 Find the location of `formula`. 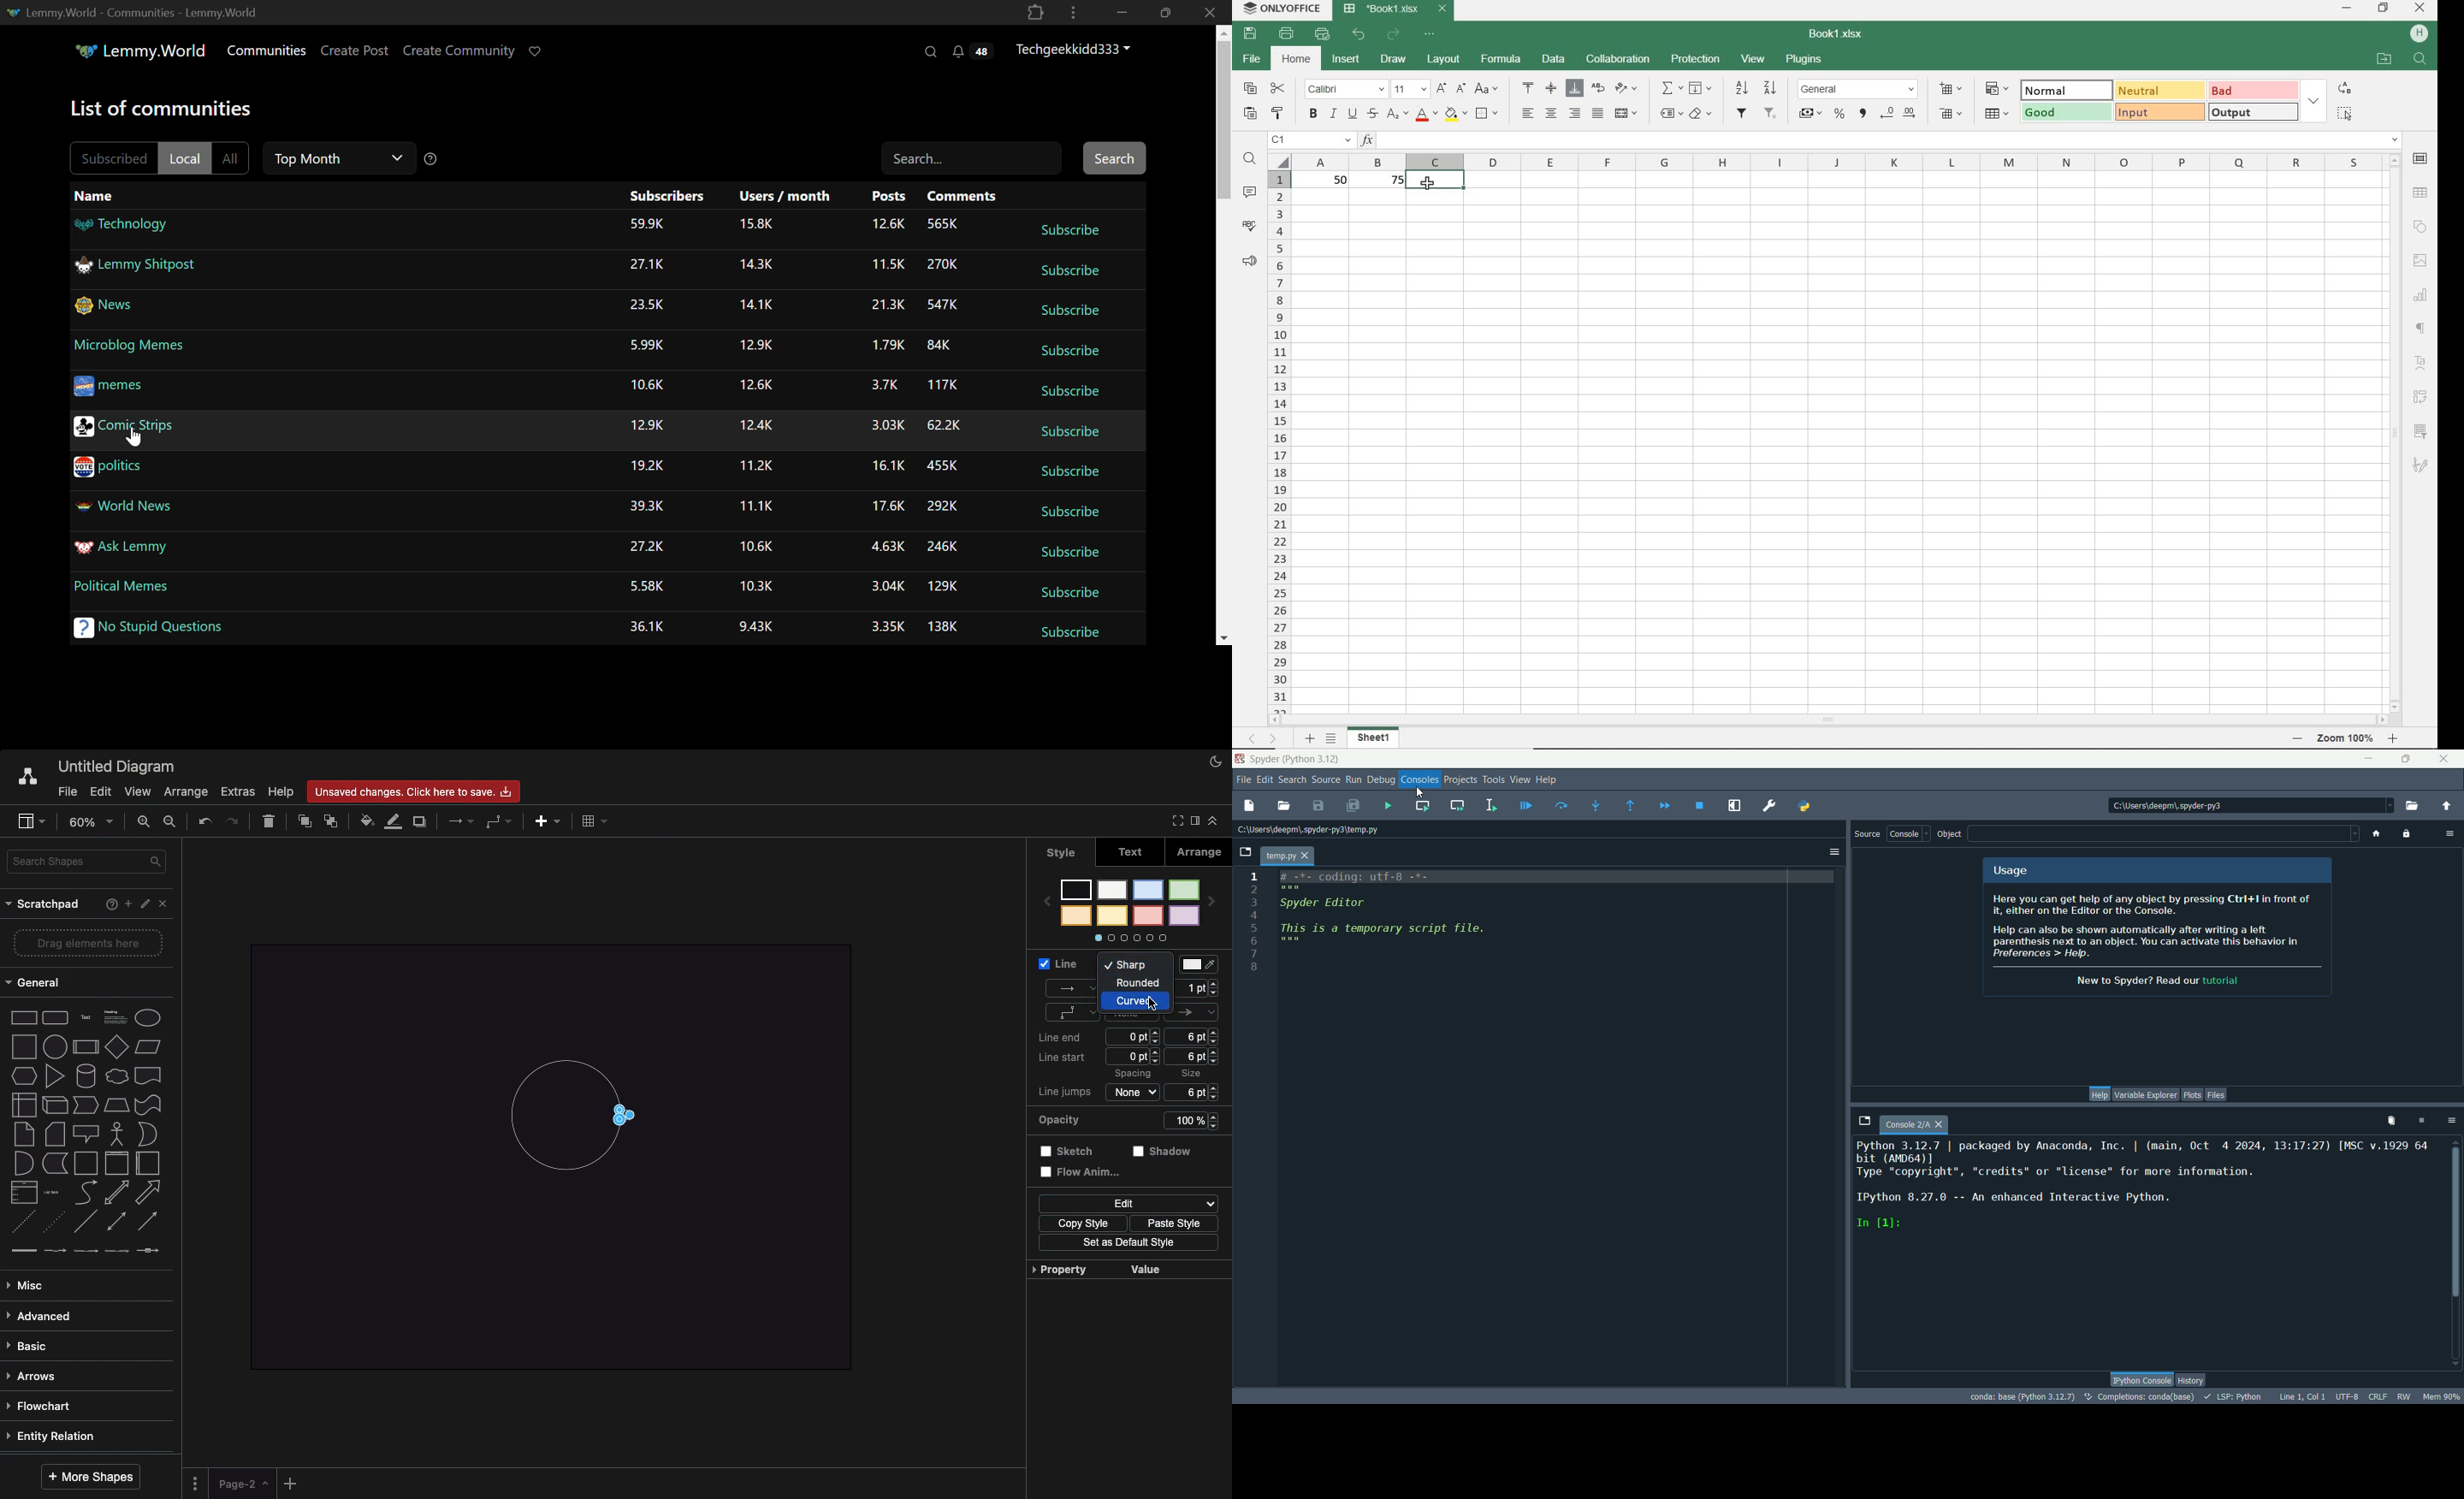

formula is located at coordinates (1501, 59).